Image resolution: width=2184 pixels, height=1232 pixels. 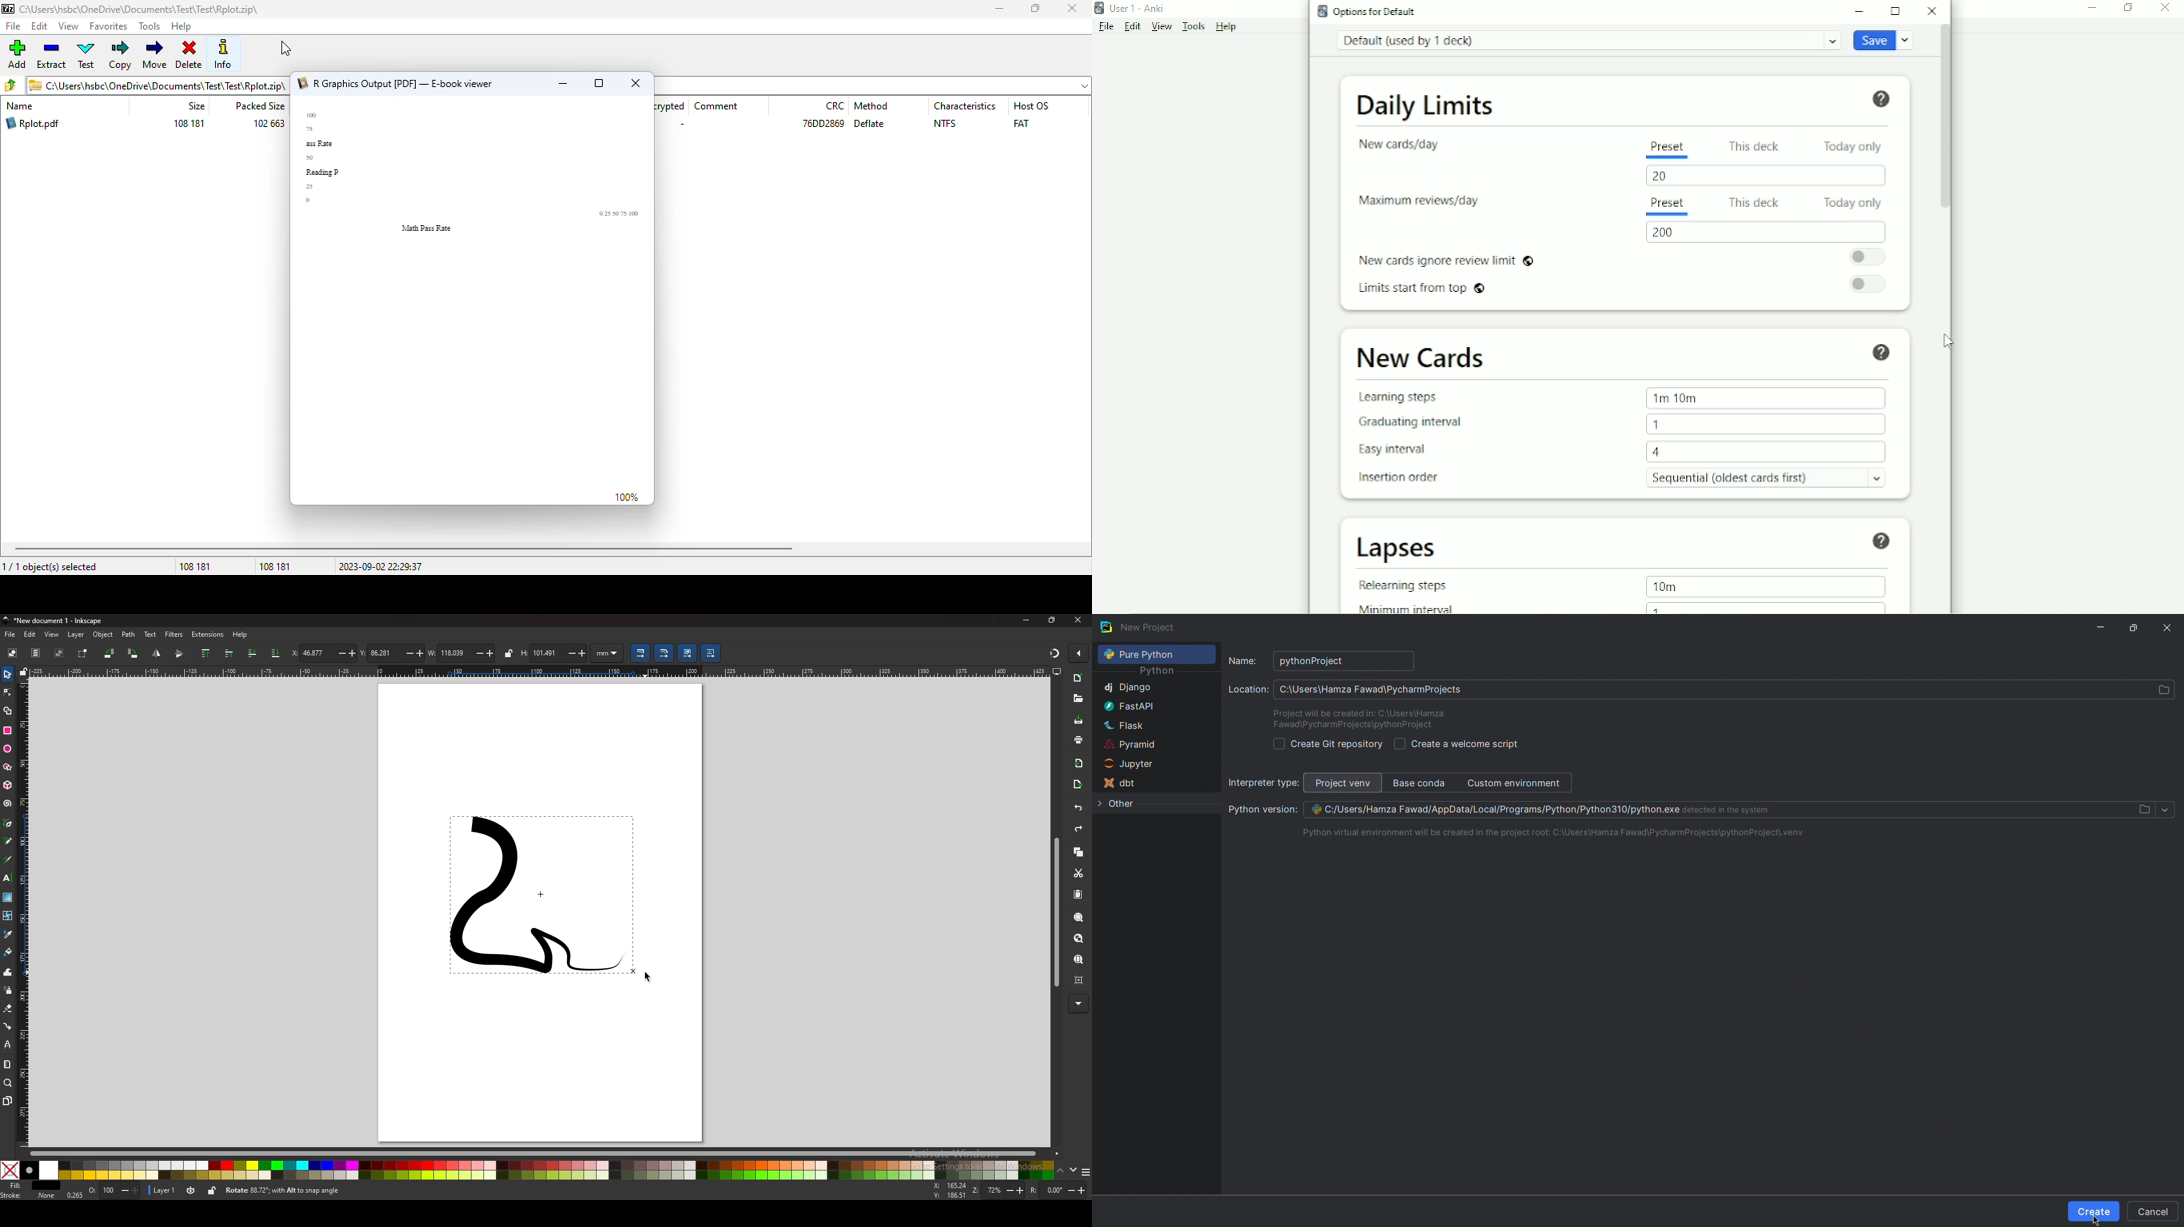 I want to click on Relearning steps, so click(x=1405, y=586).